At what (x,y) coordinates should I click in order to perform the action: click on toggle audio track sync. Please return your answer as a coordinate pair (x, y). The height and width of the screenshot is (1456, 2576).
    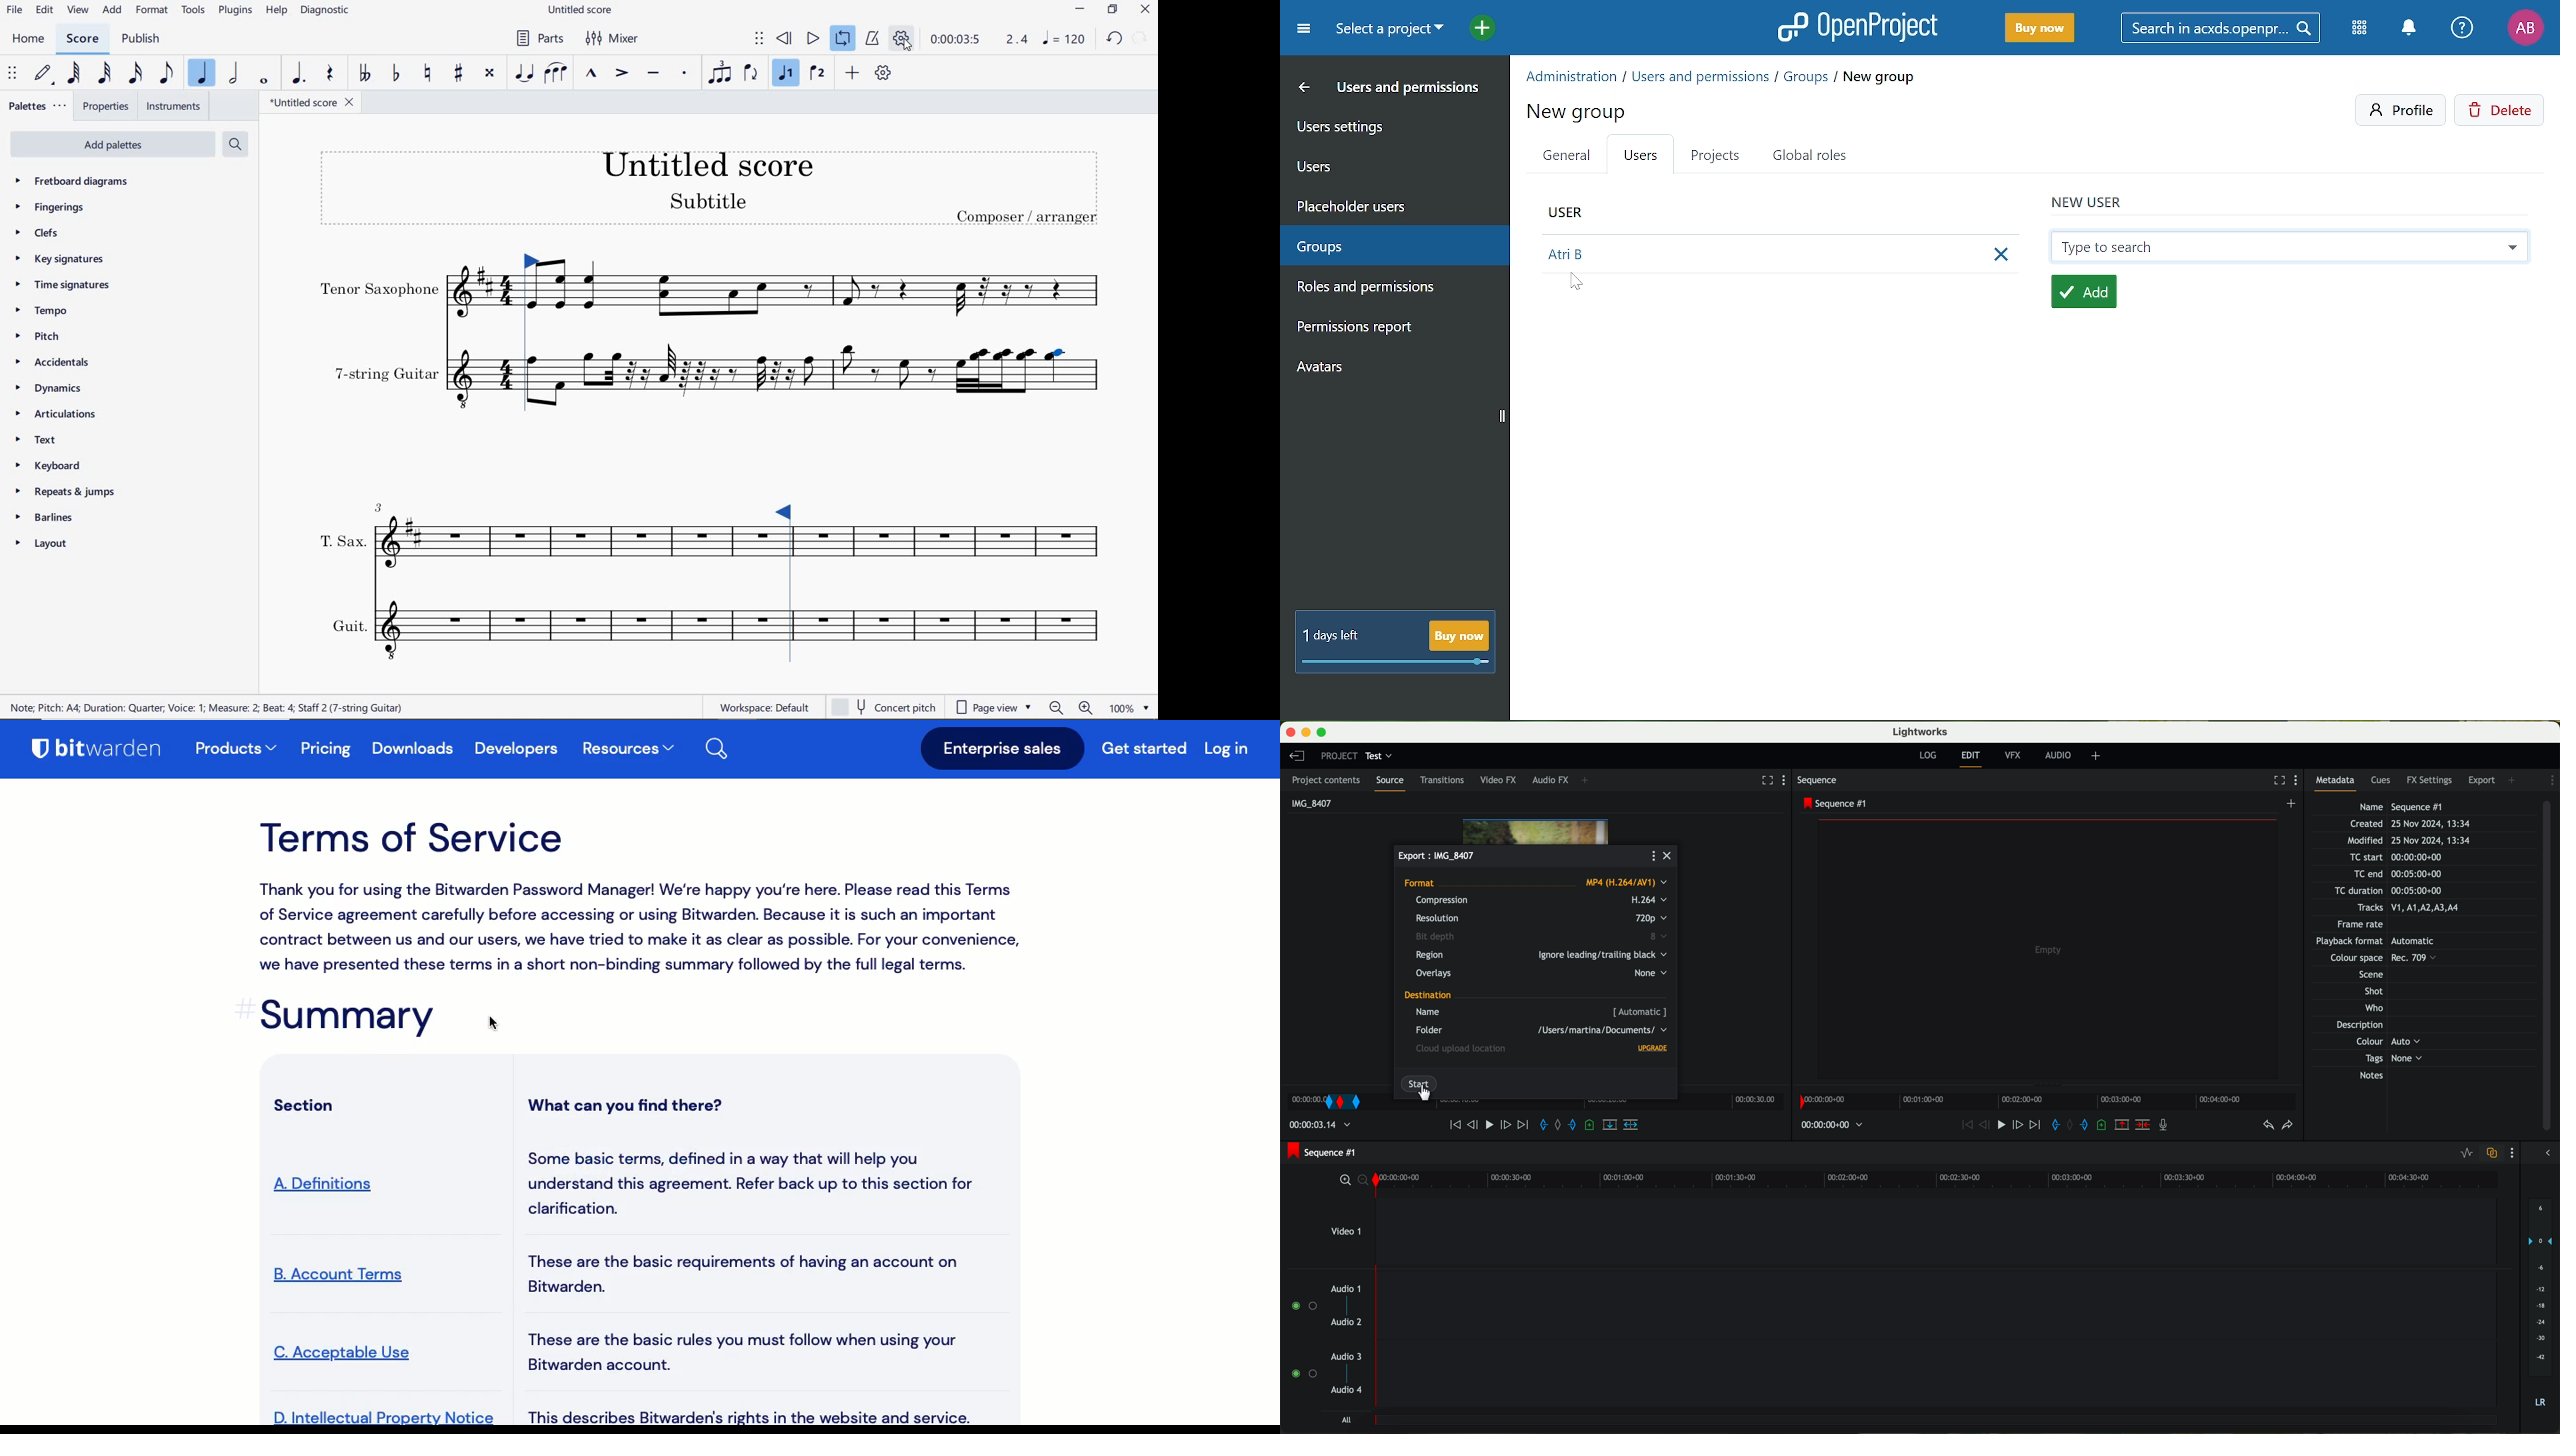
    Looking at the image, I should click on (2493, 1154).